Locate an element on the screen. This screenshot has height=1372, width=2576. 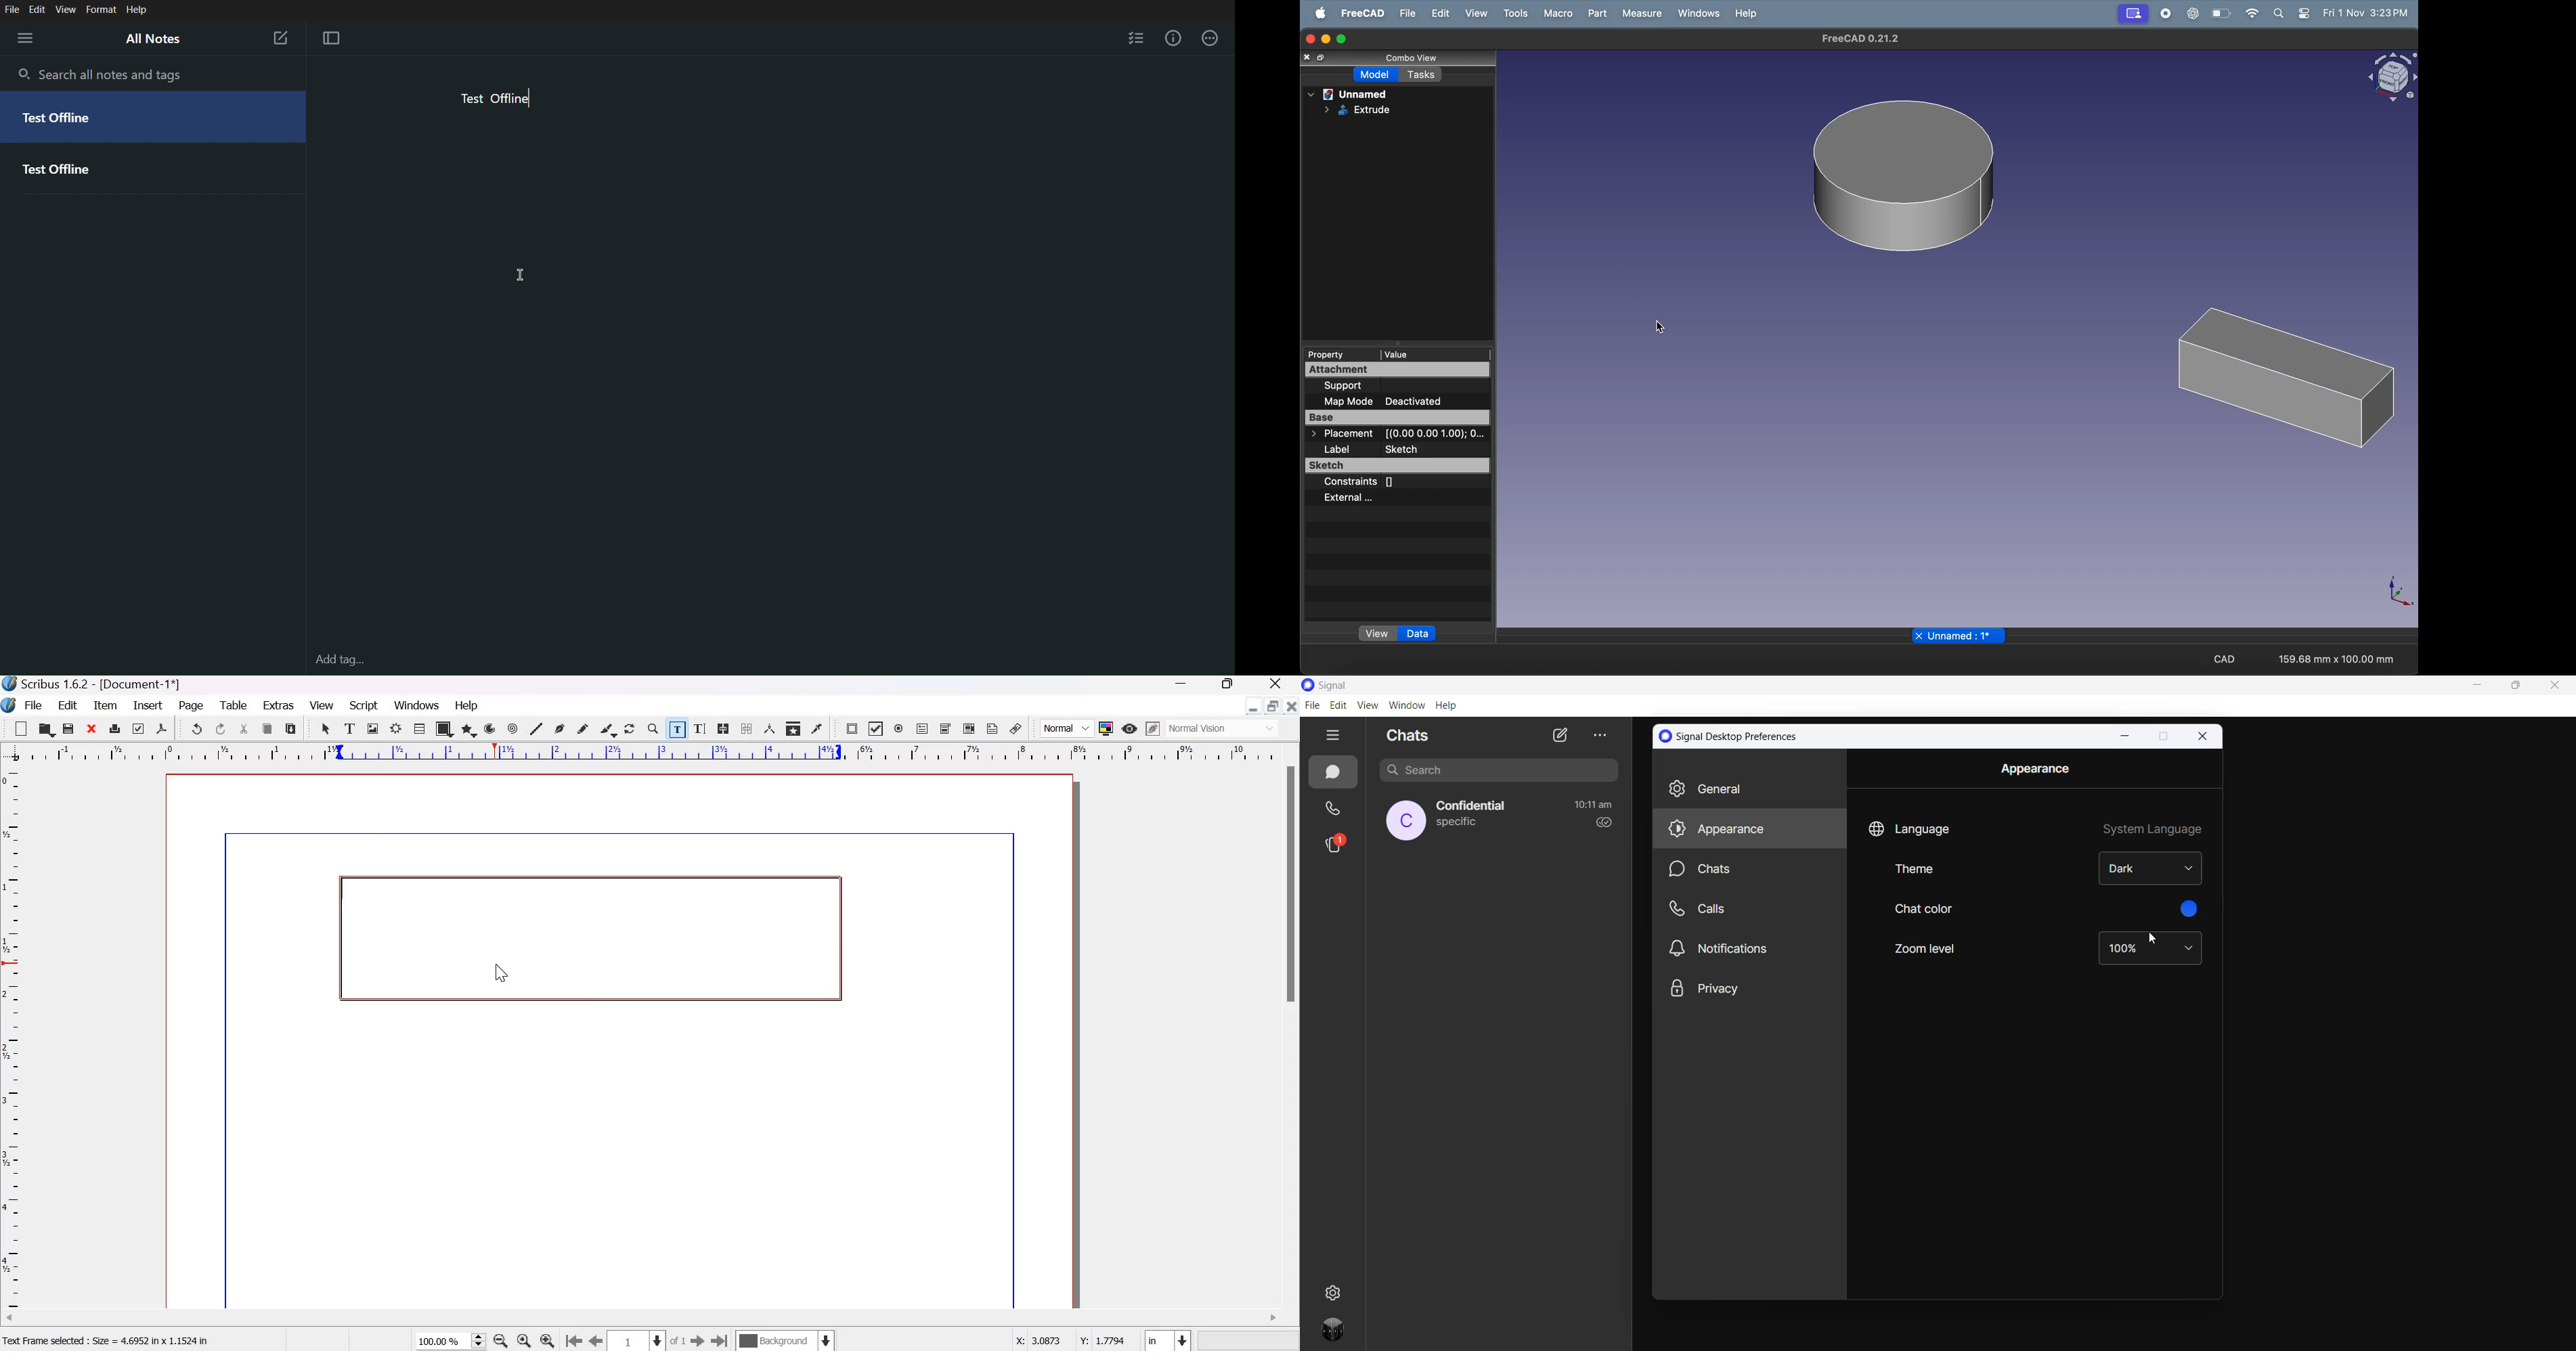
script is located at coordinates (364, 705).